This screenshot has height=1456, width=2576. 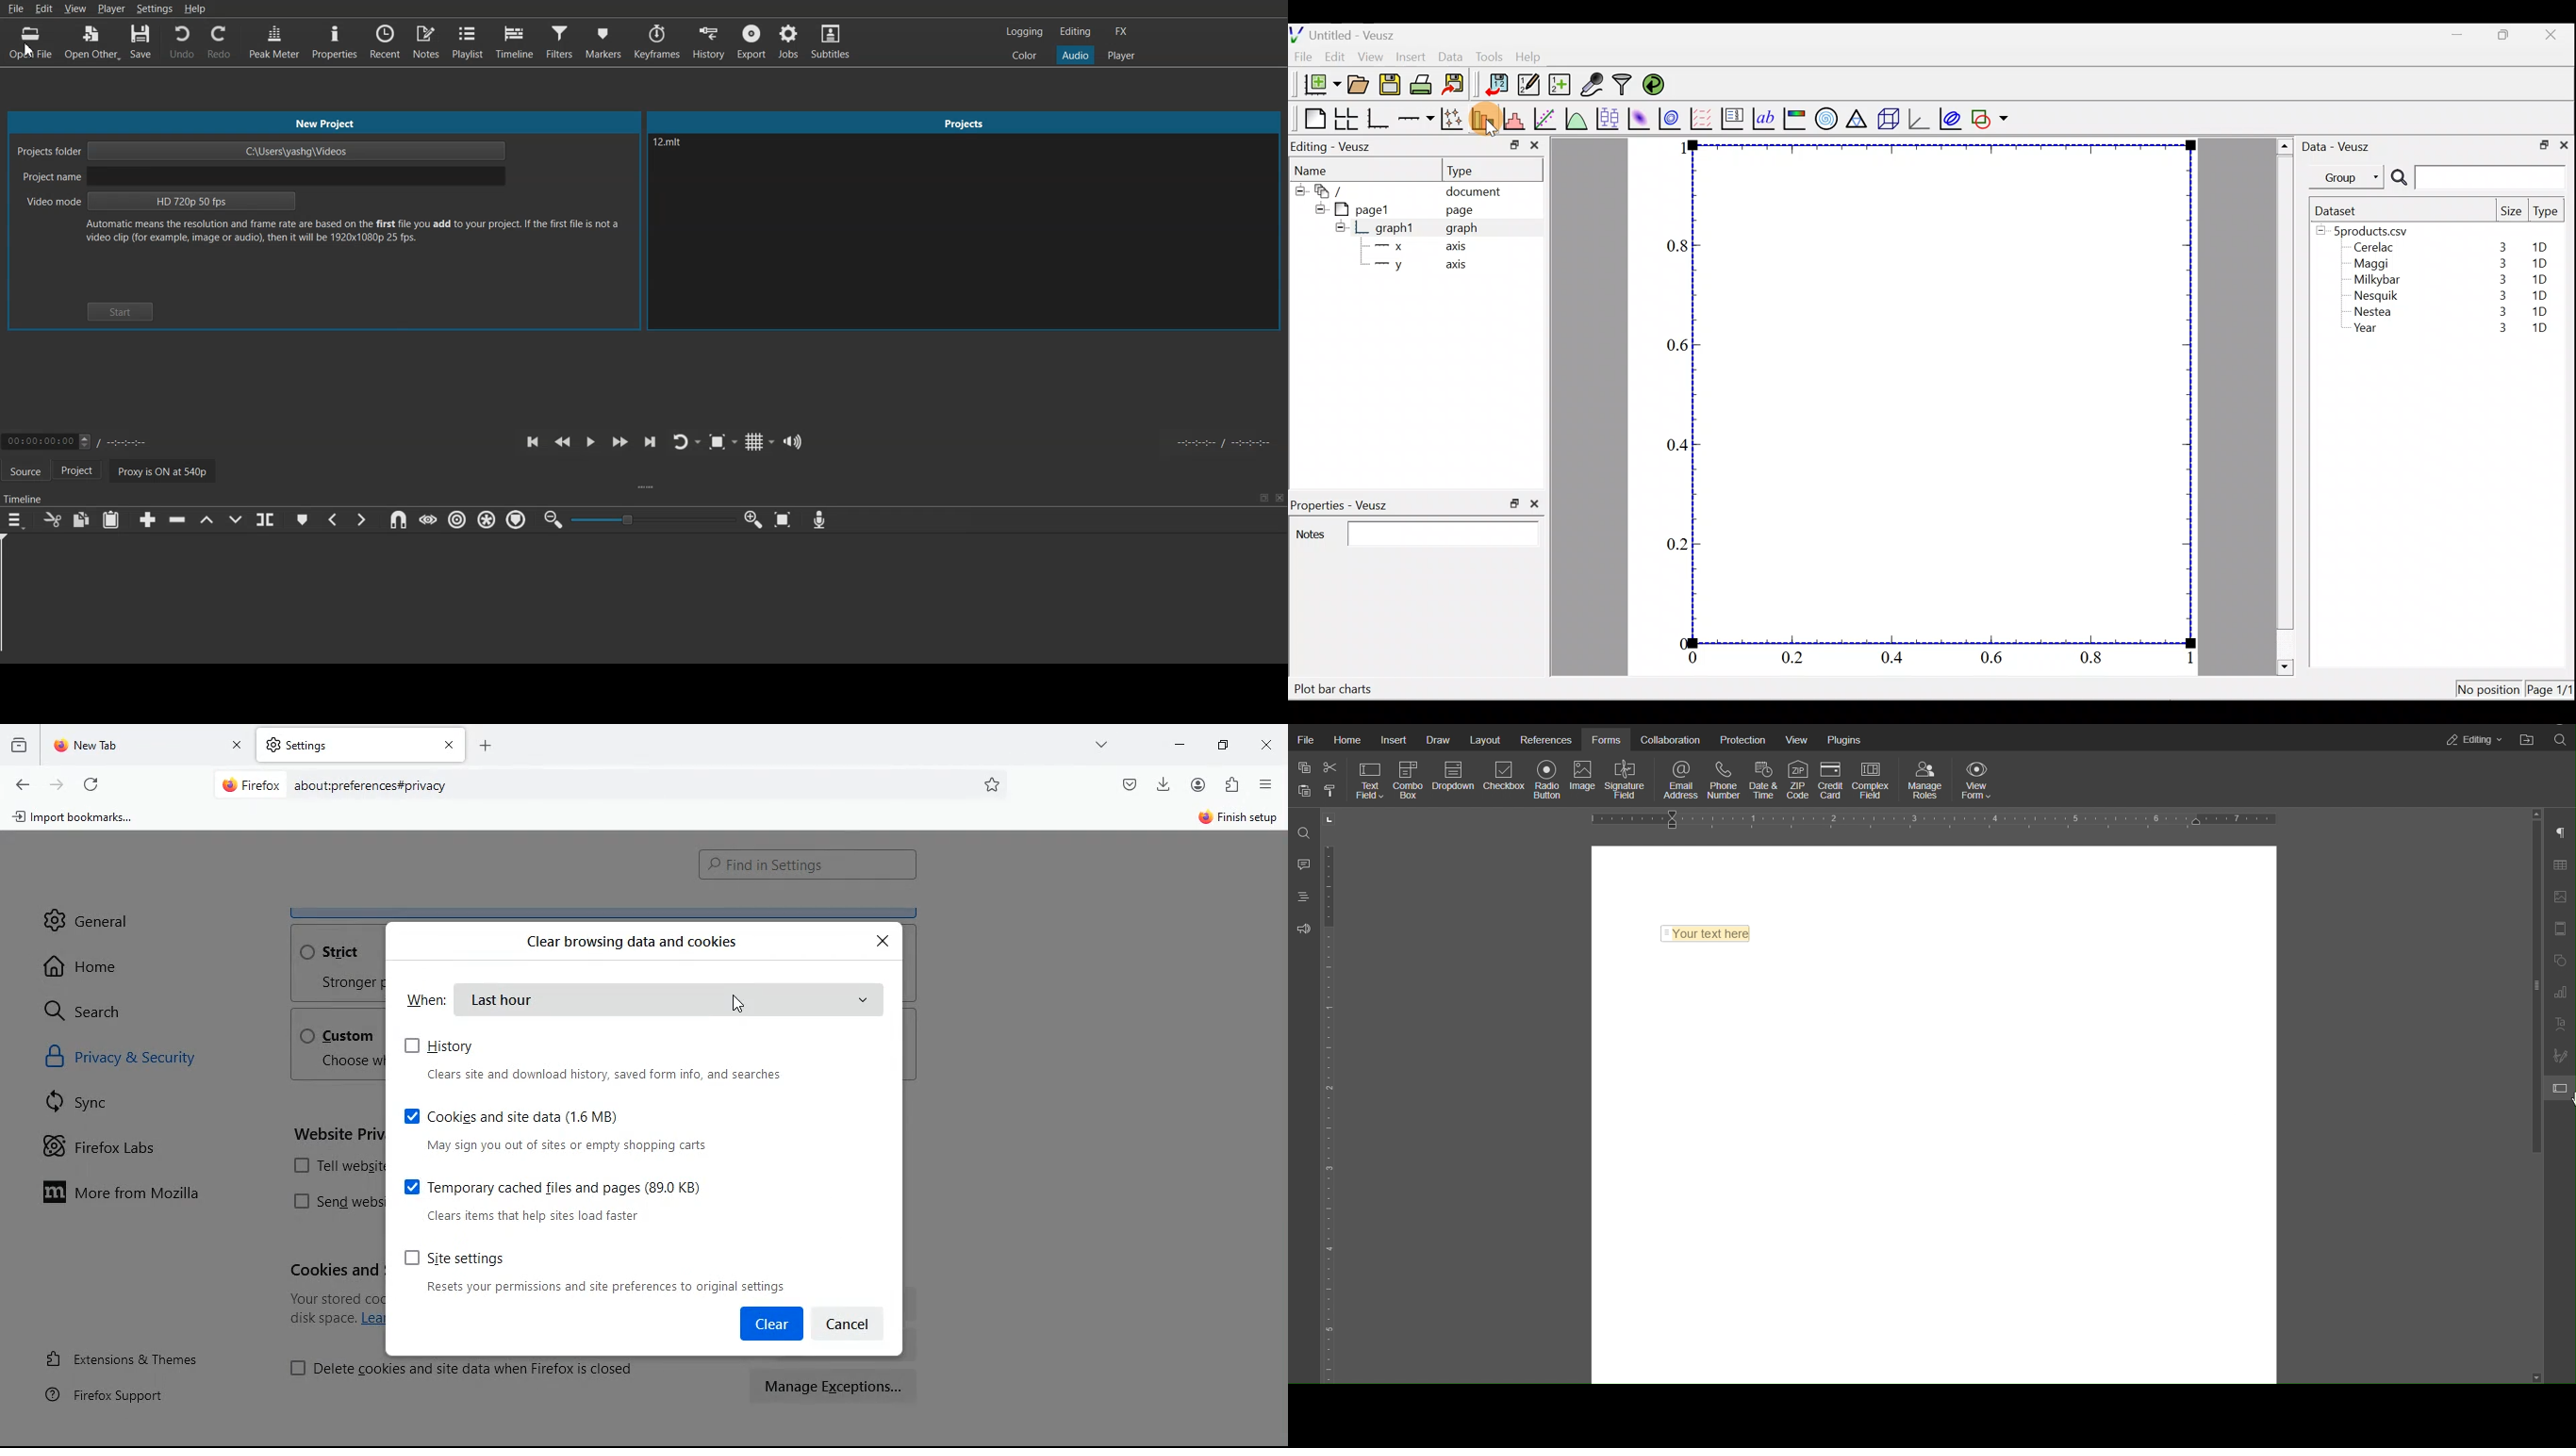 I want to click on profile, so click(x=1202, y=784).